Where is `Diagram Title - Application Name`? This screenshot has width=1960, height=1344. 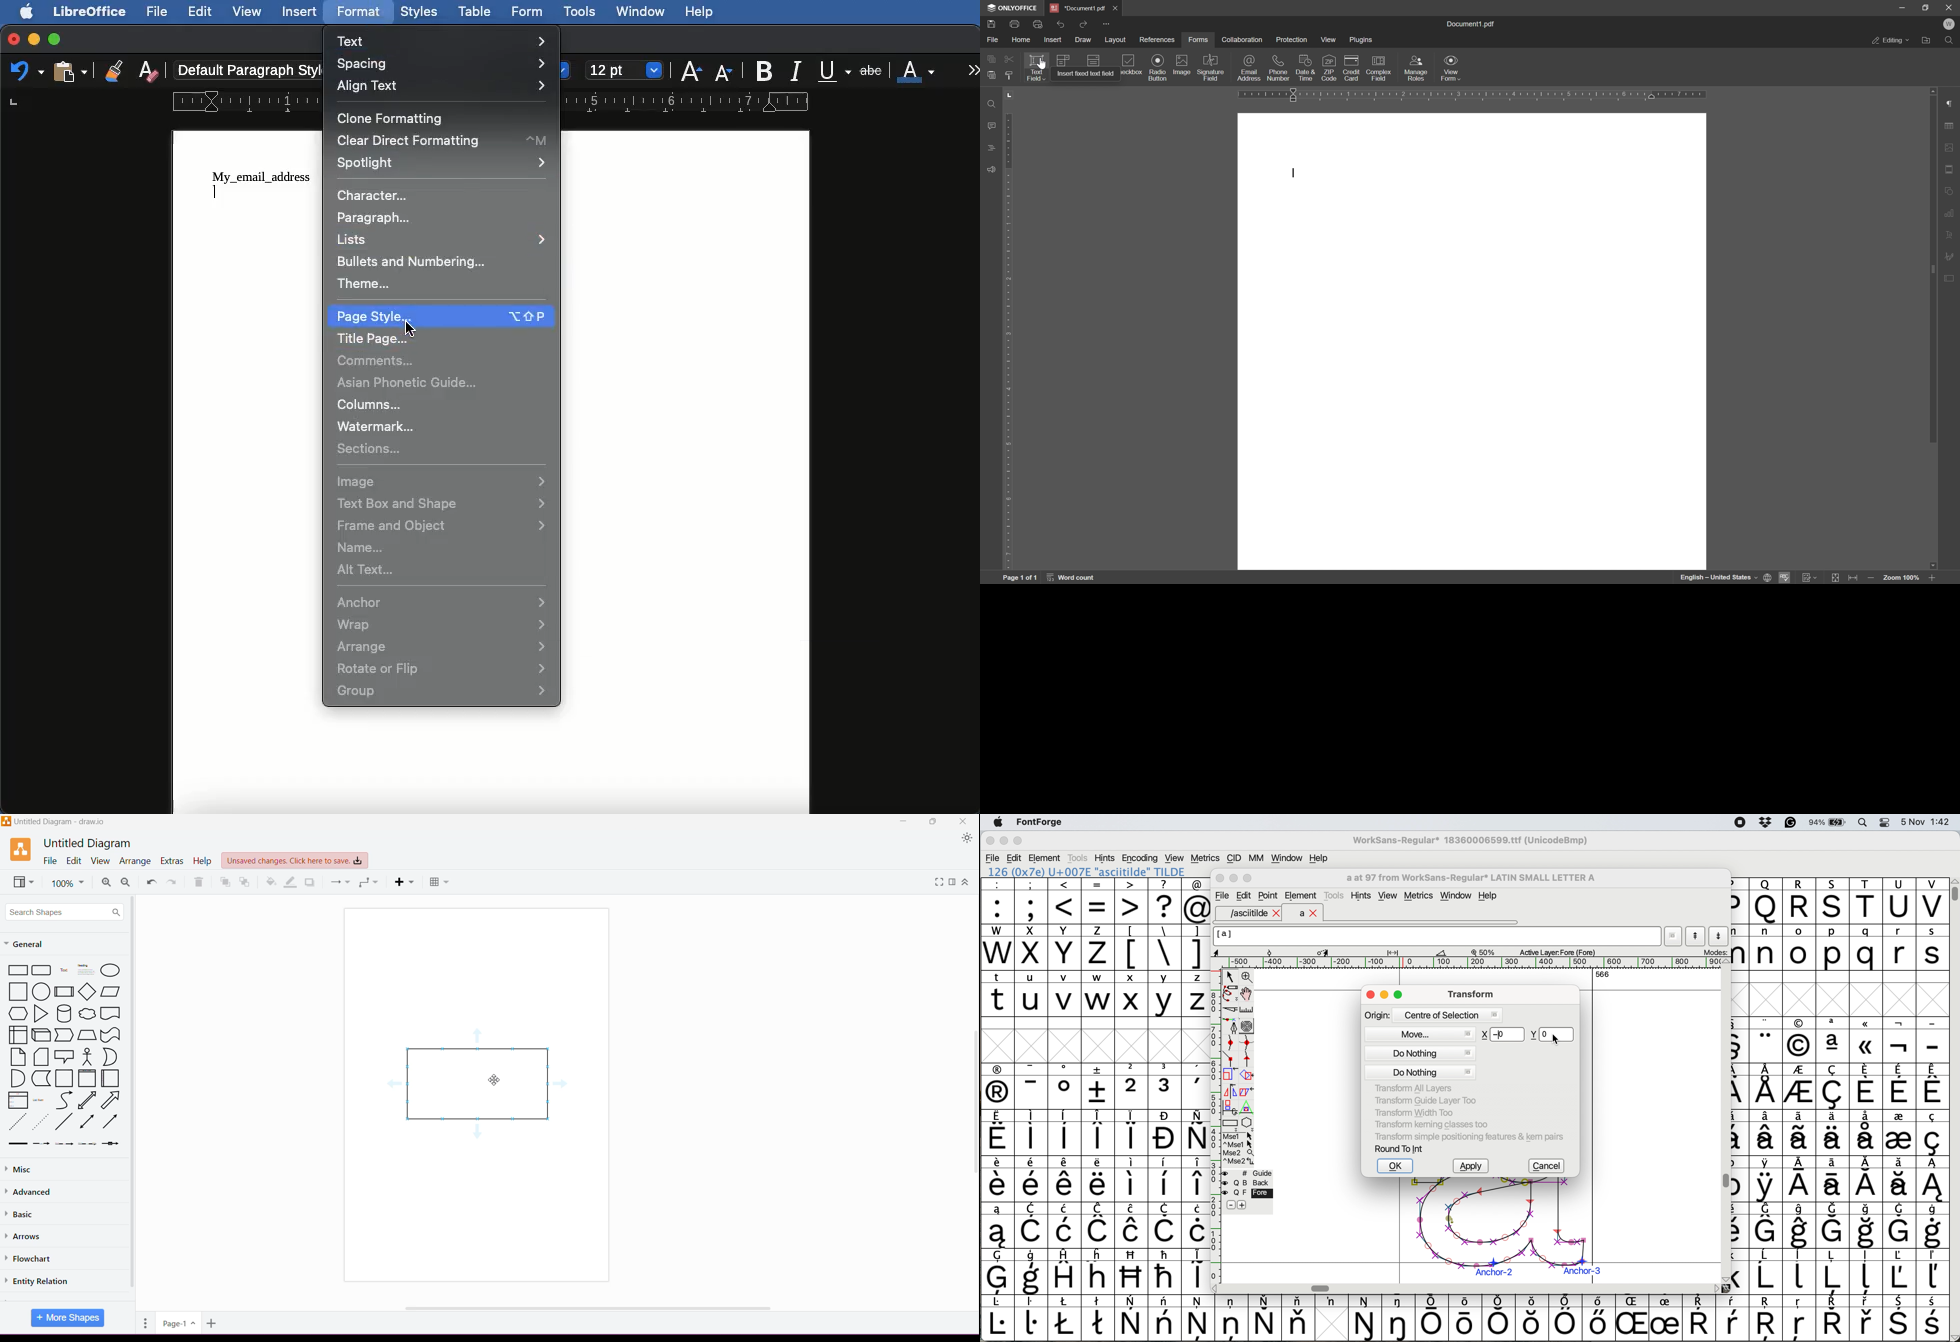 Diagram Title - Application Name is located at coordinates (55, 821).